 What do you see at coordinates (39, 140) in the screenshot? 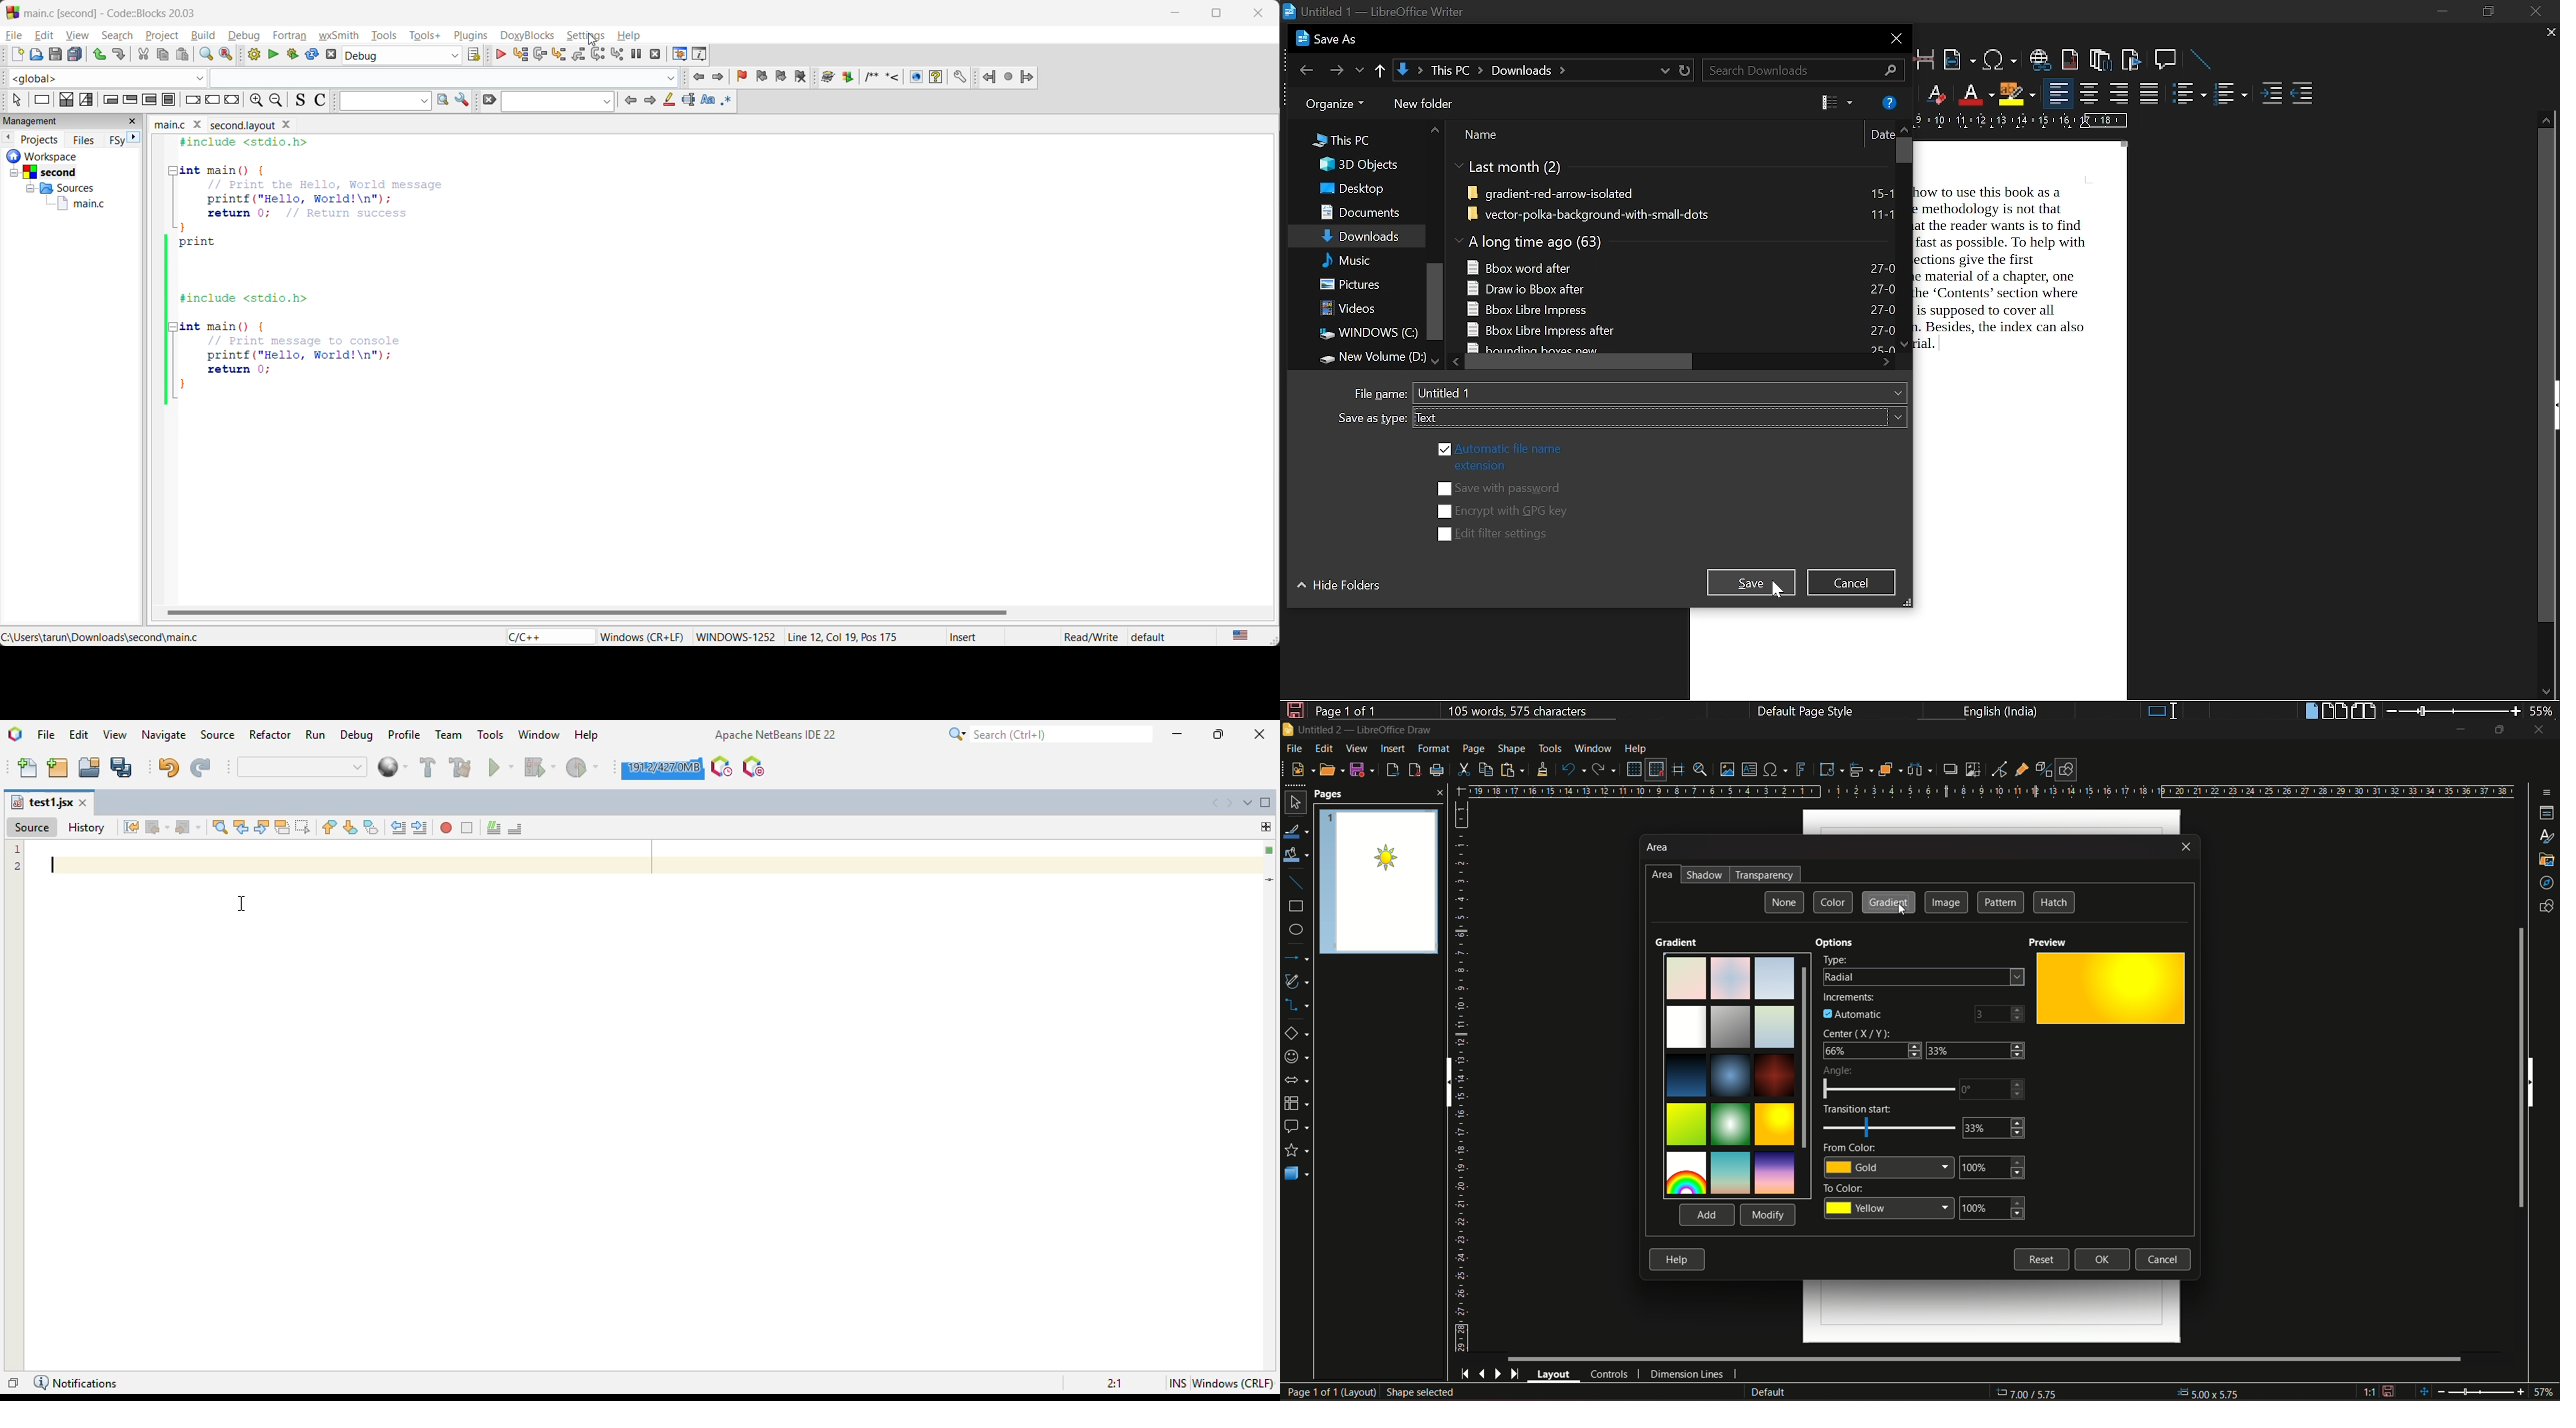
I see `projects` at bounding box center [39, 140].